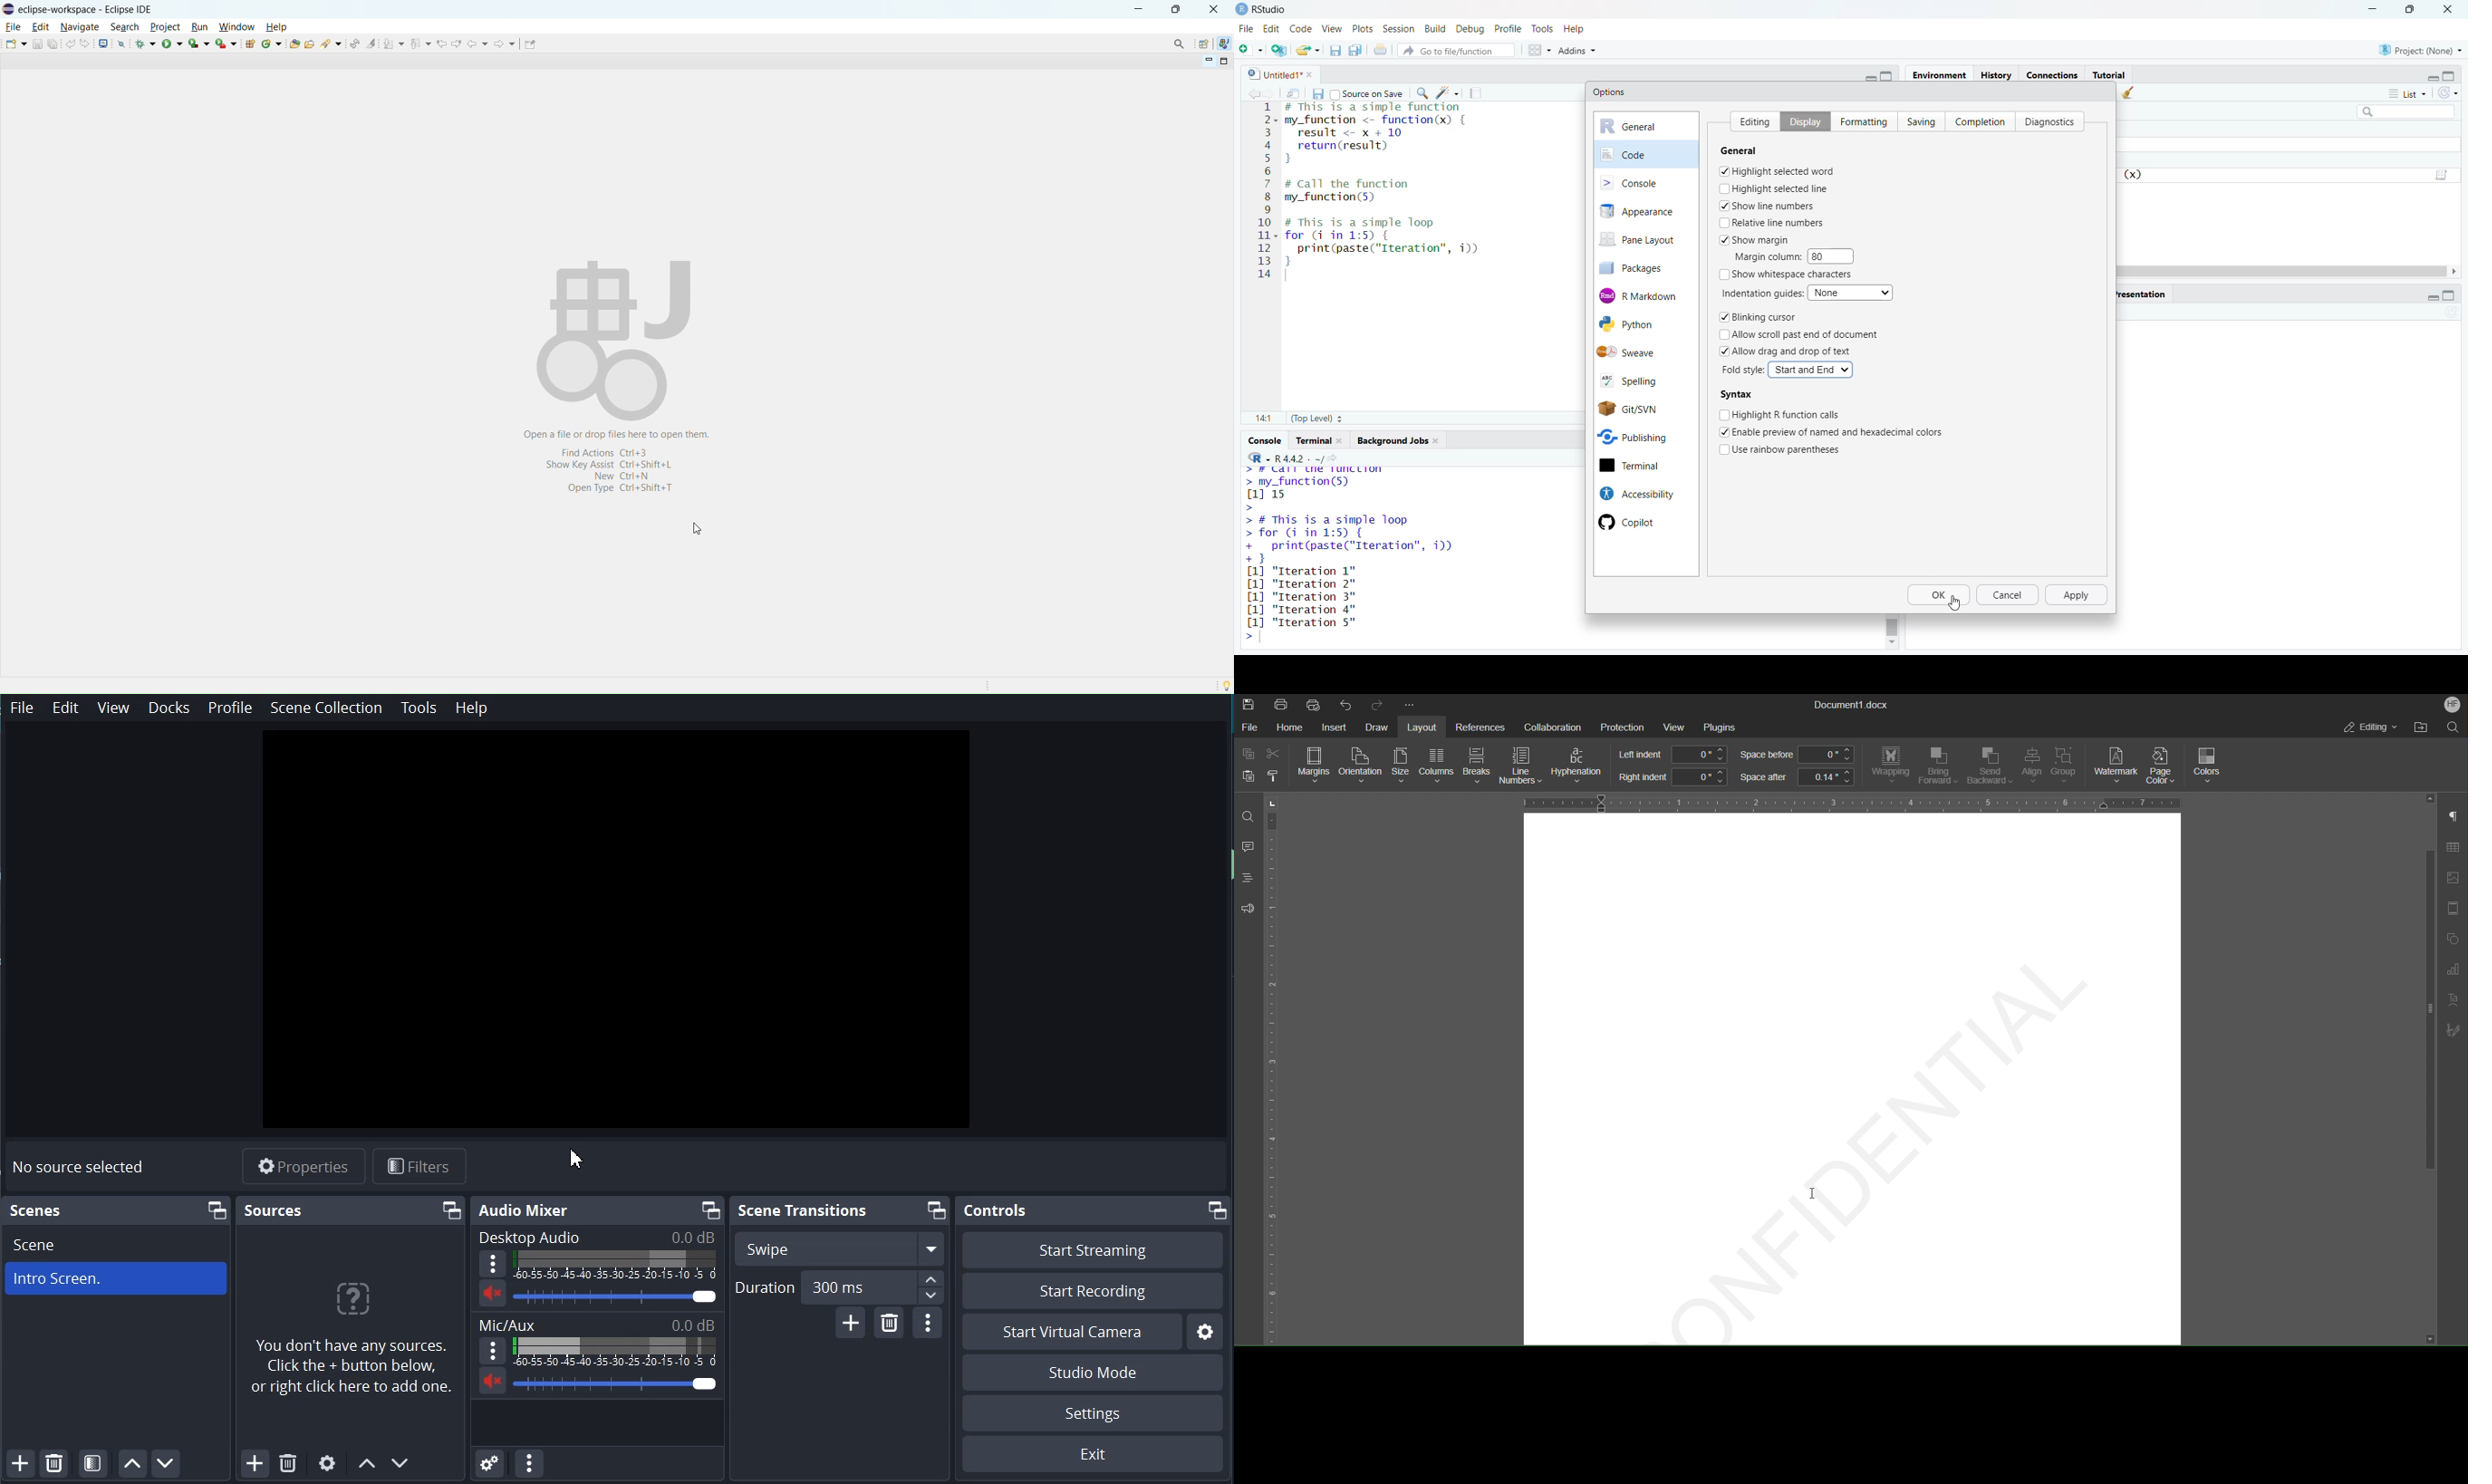 The width and height of the screenshot is (2492, 1484). I want to click on Search, so click(2453, 726).